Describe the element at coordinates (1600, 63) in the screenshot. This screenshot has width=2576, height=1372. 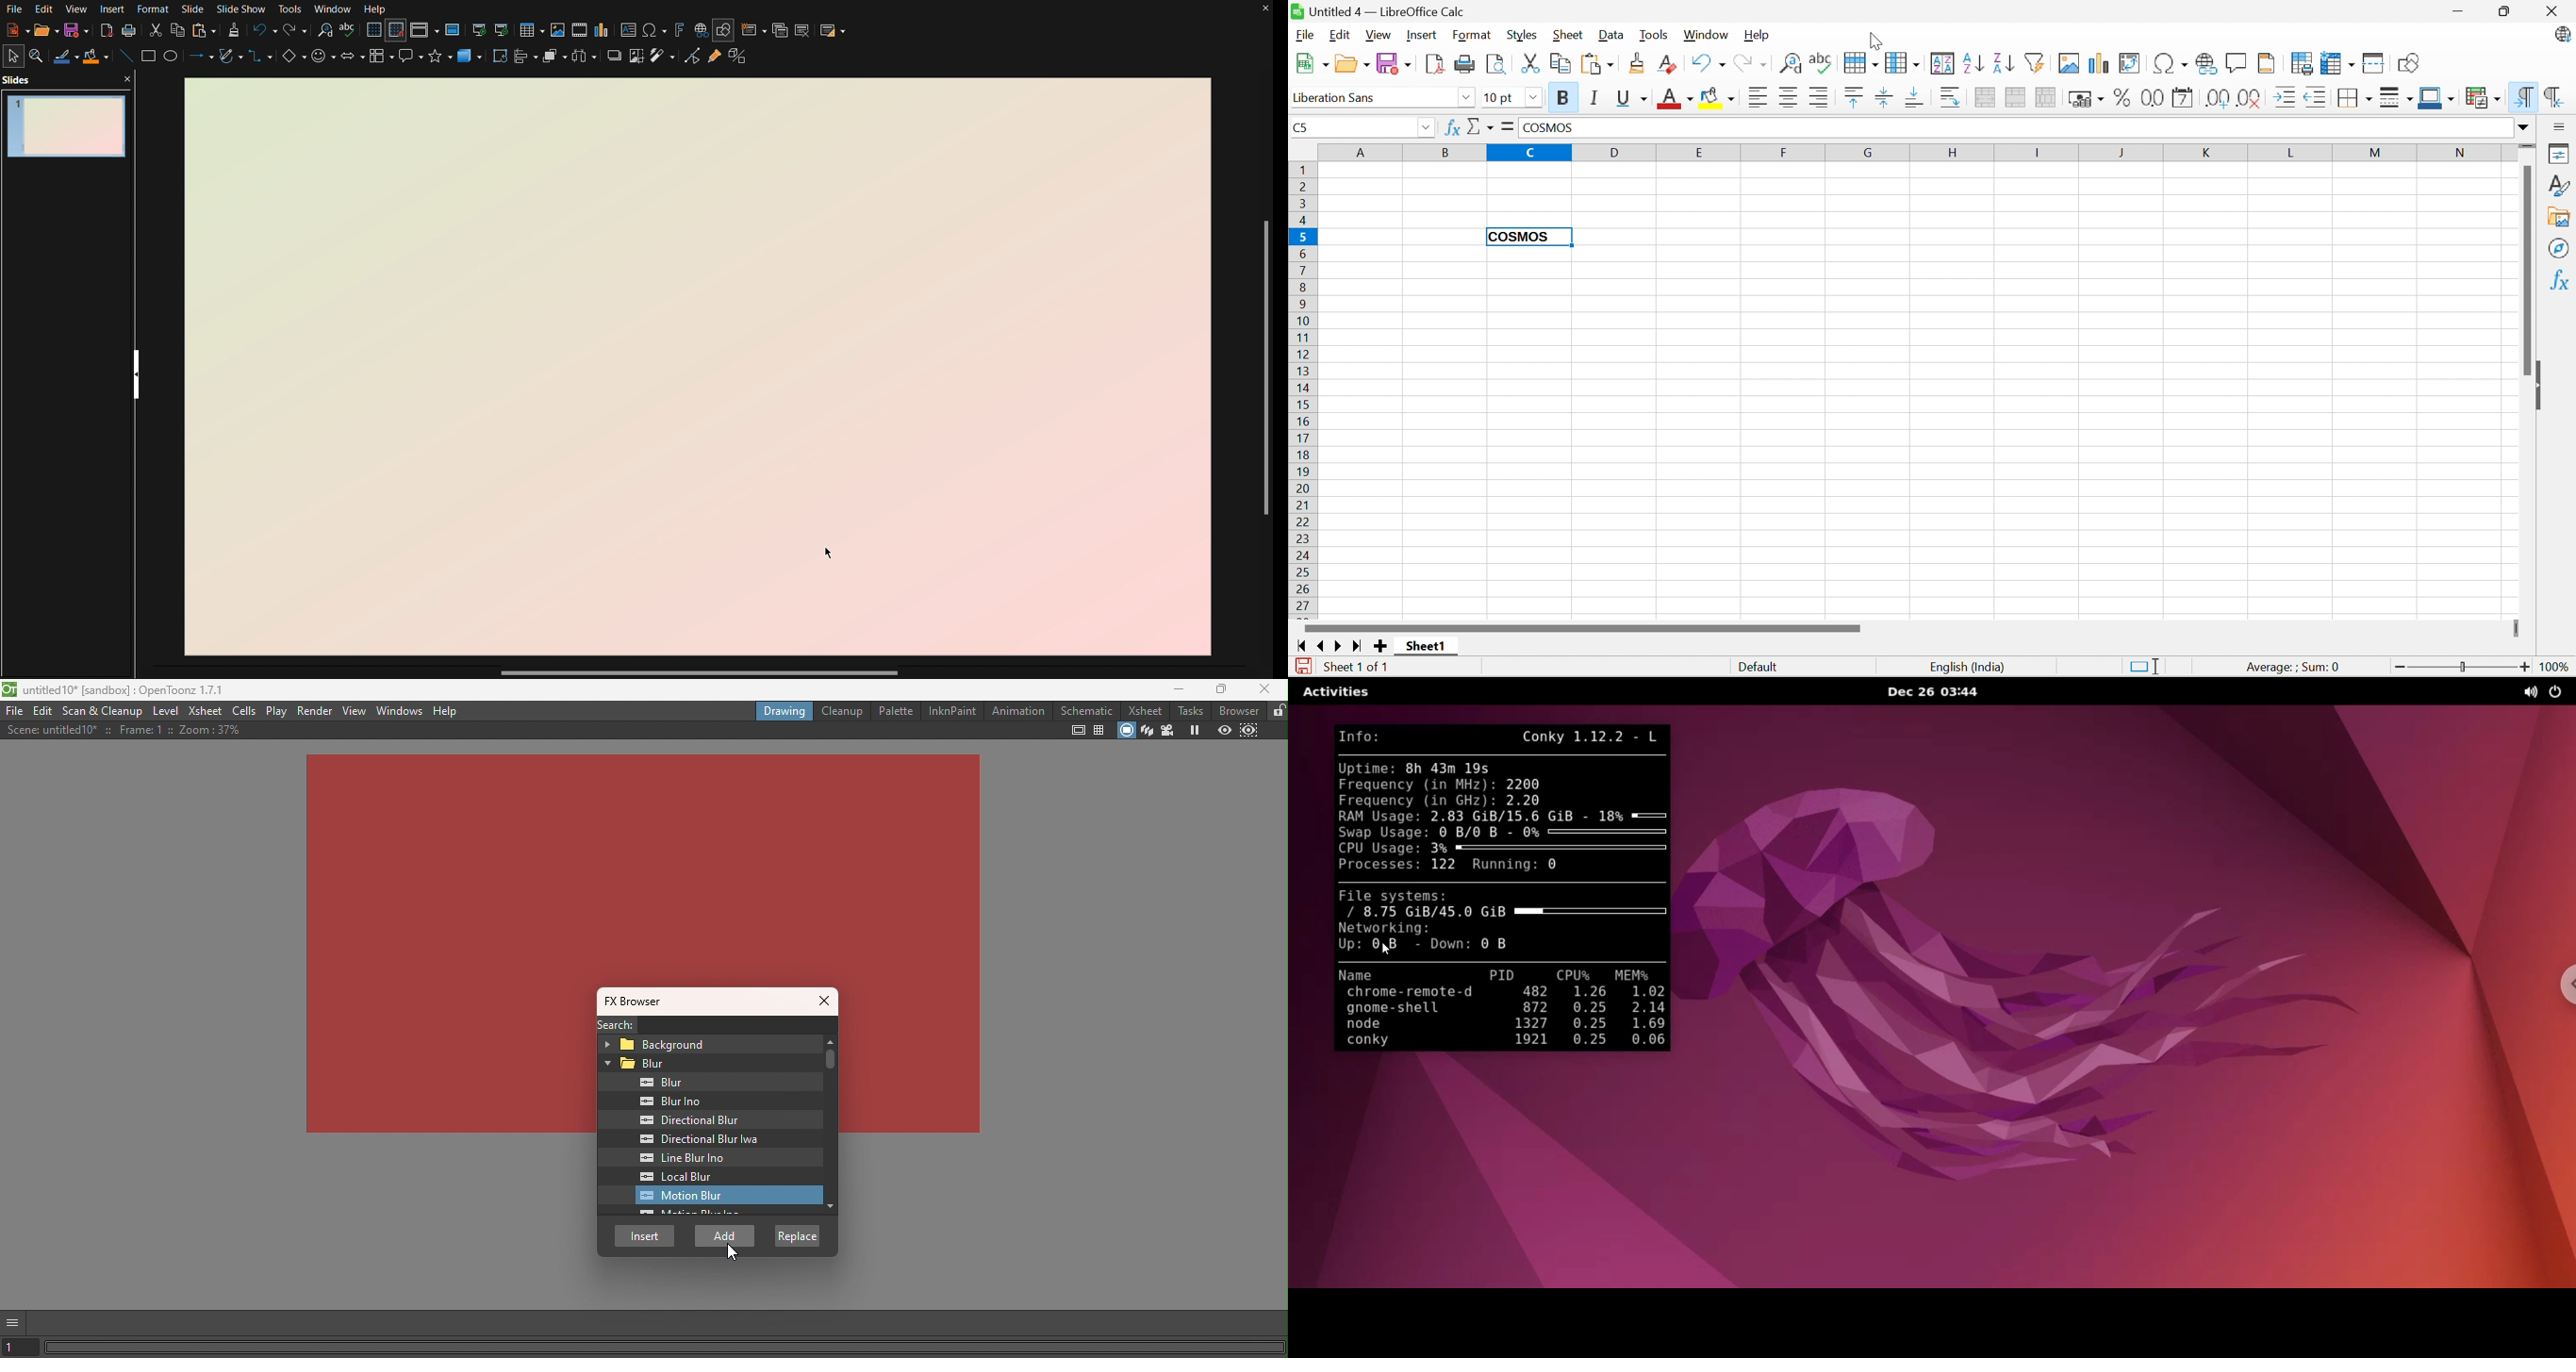
I see `Paste` at that location.